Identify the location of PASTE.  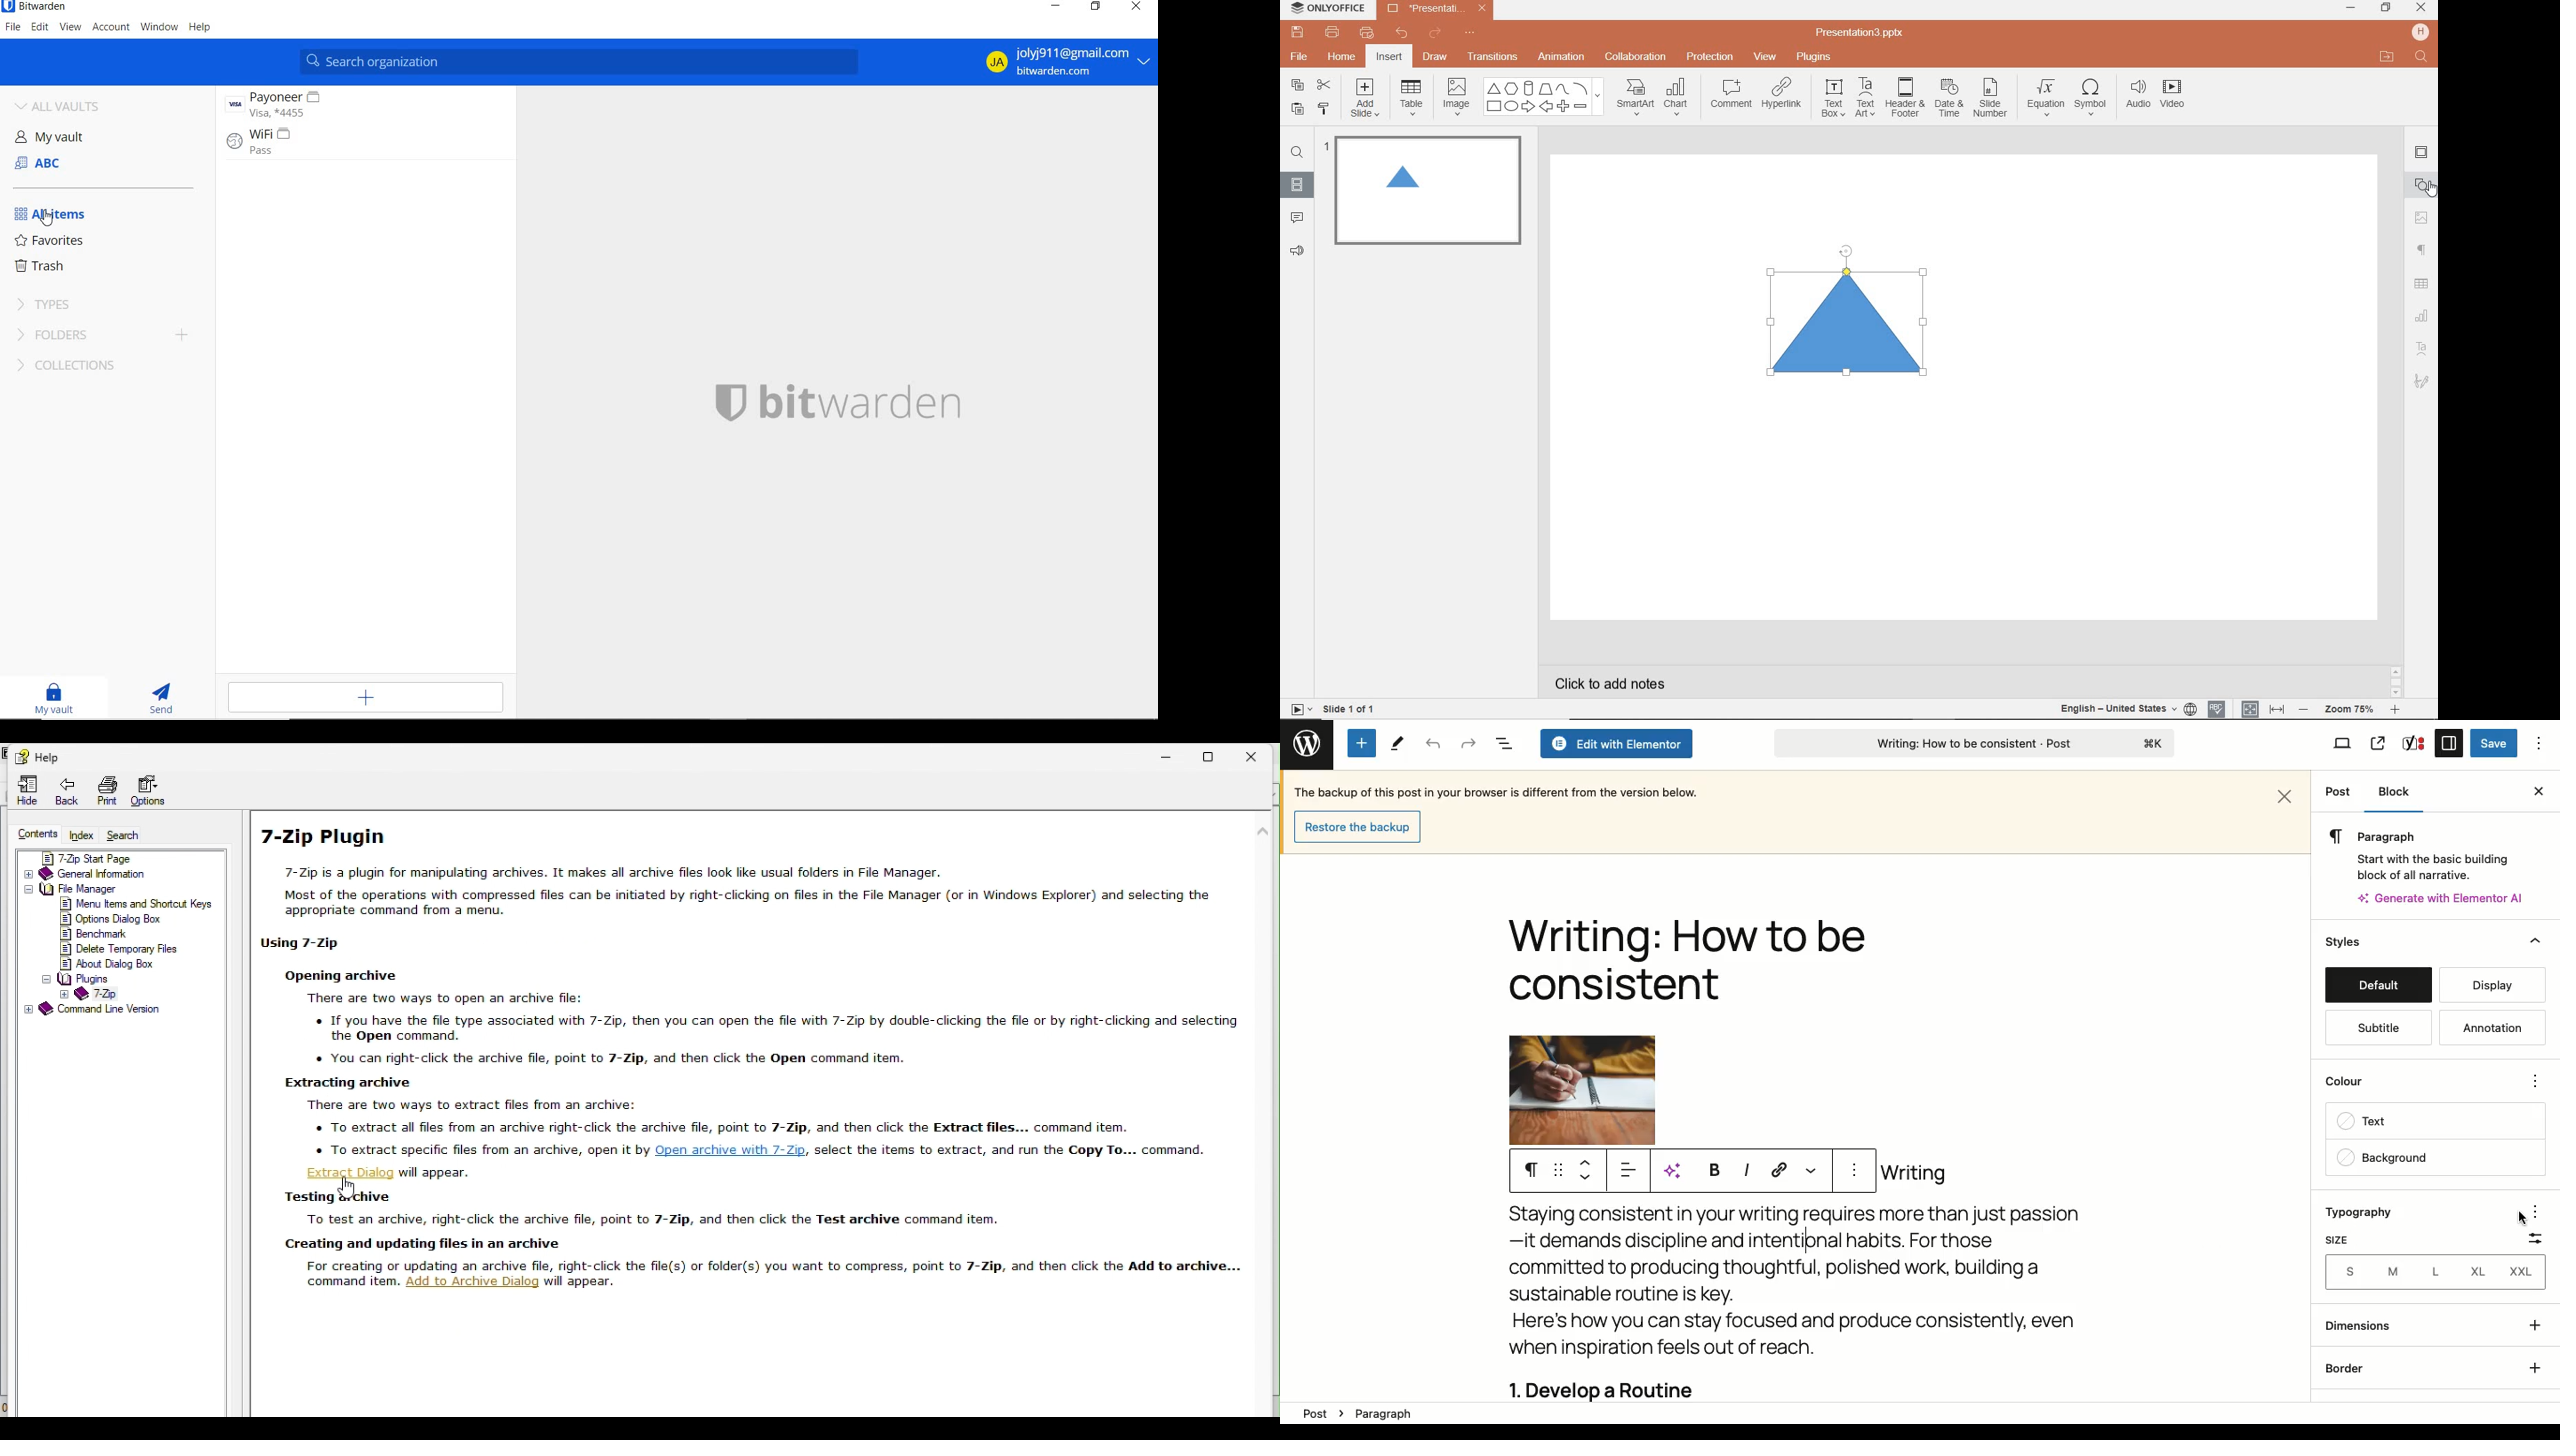
(1294, 110).